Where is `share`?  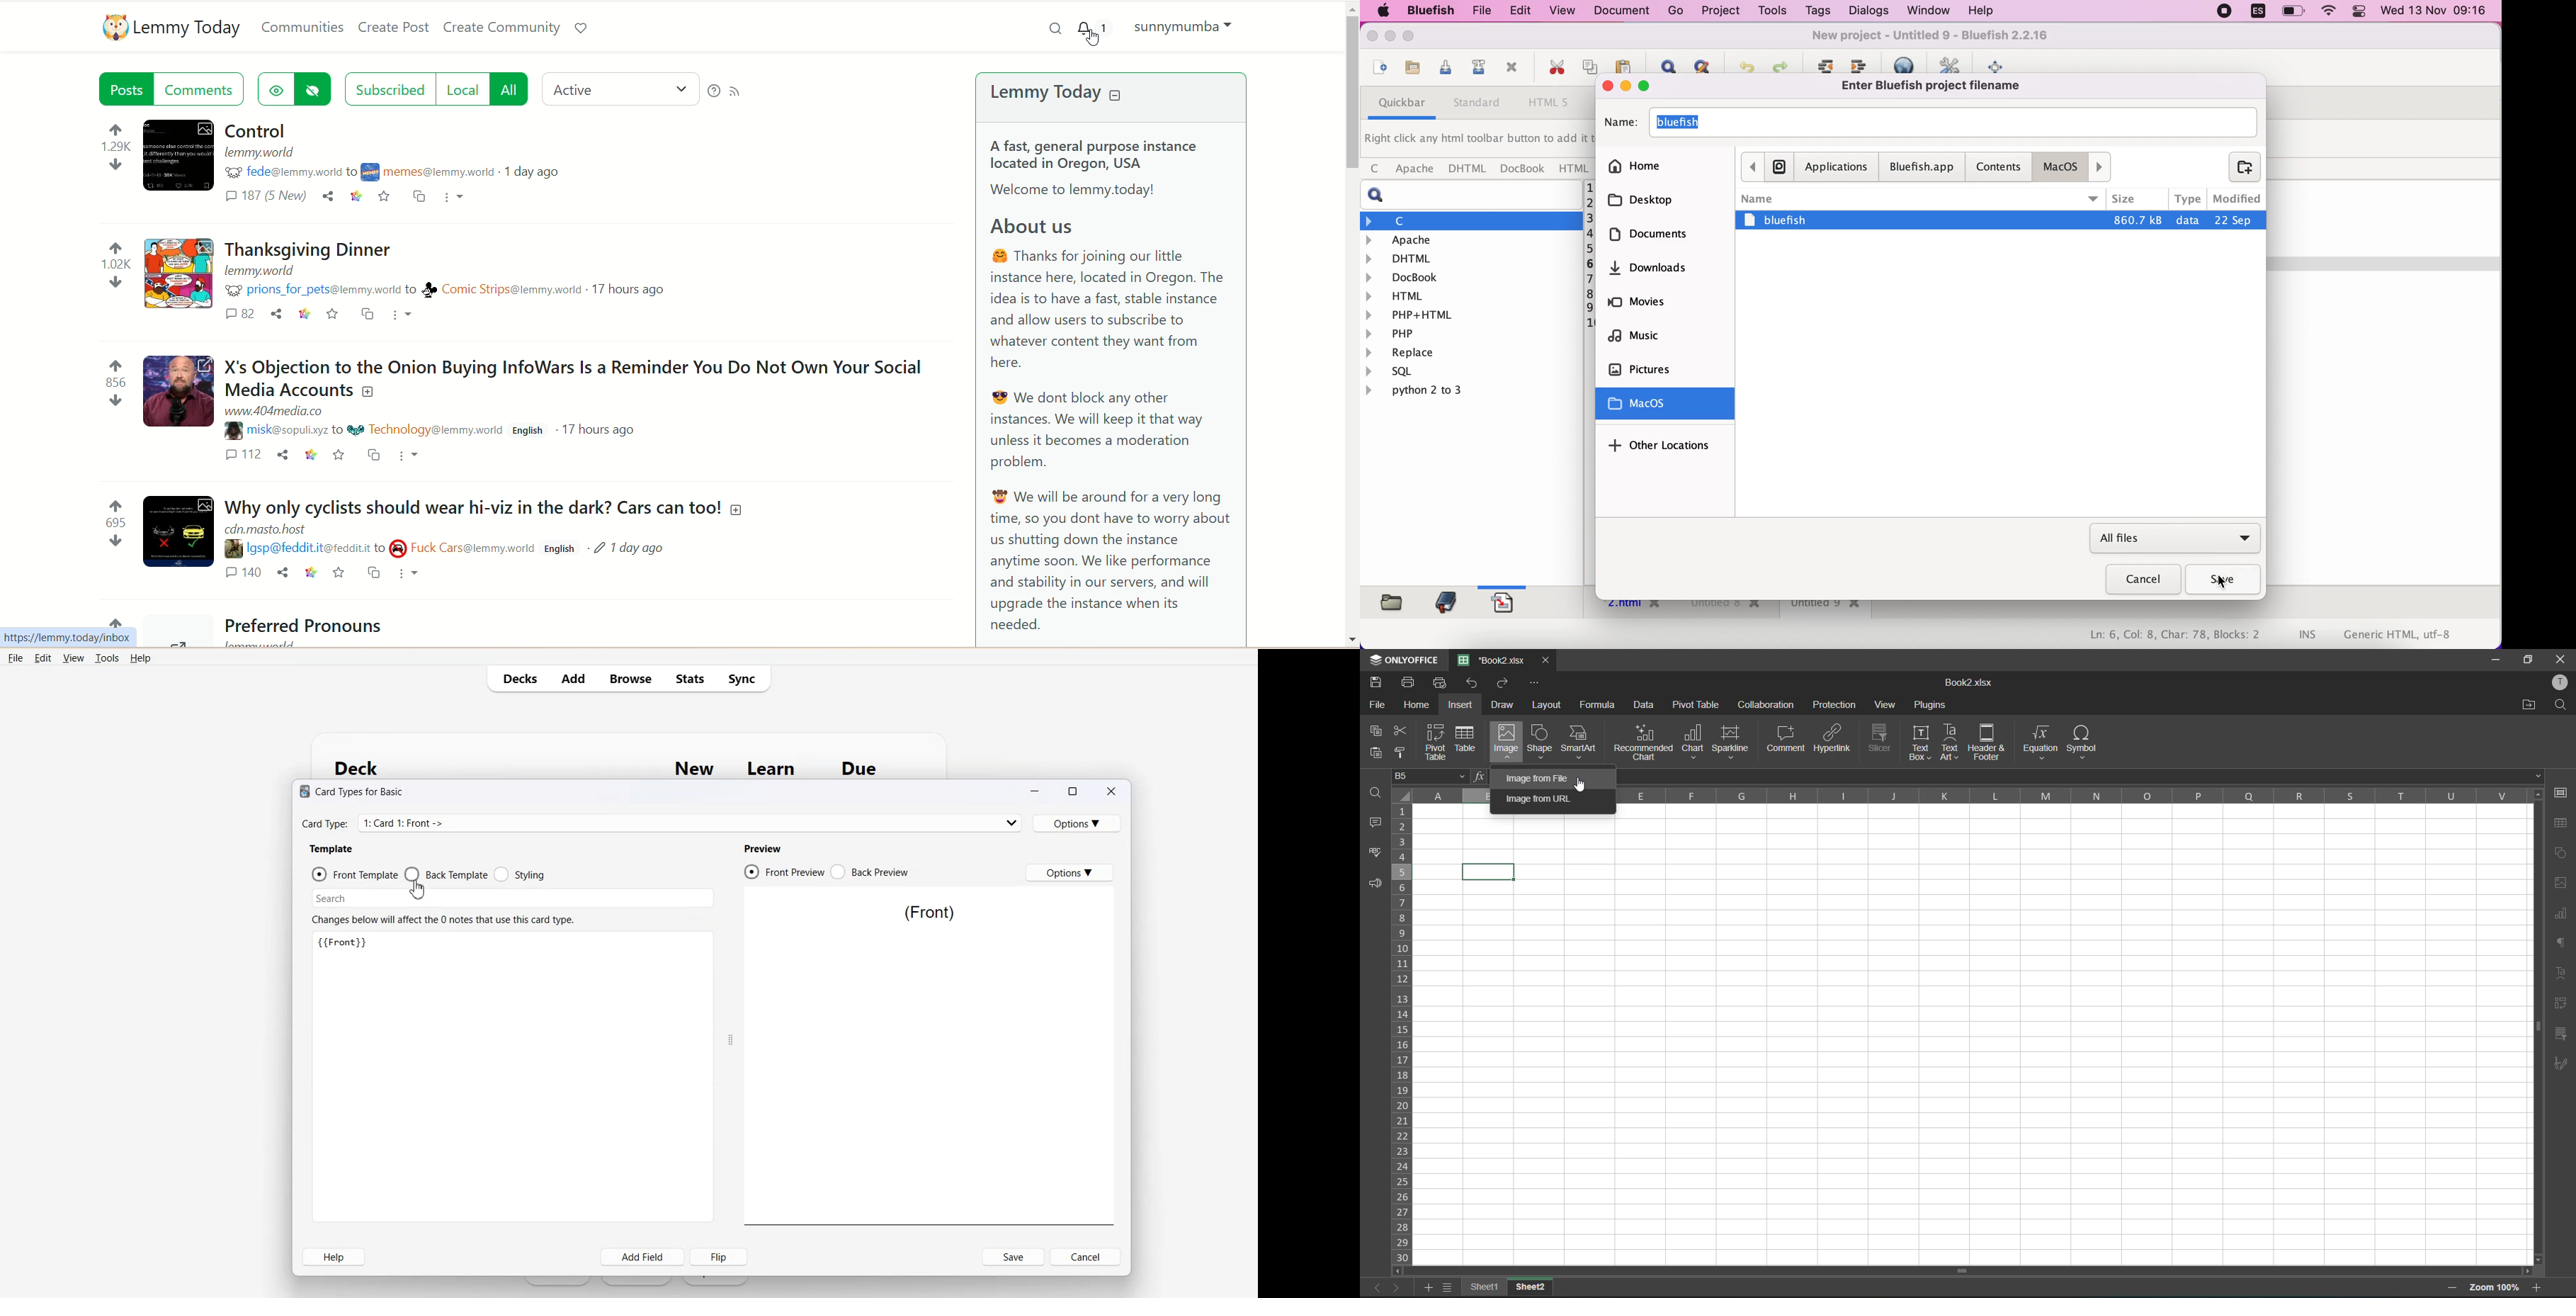 share is located at coordinates (276, 315).